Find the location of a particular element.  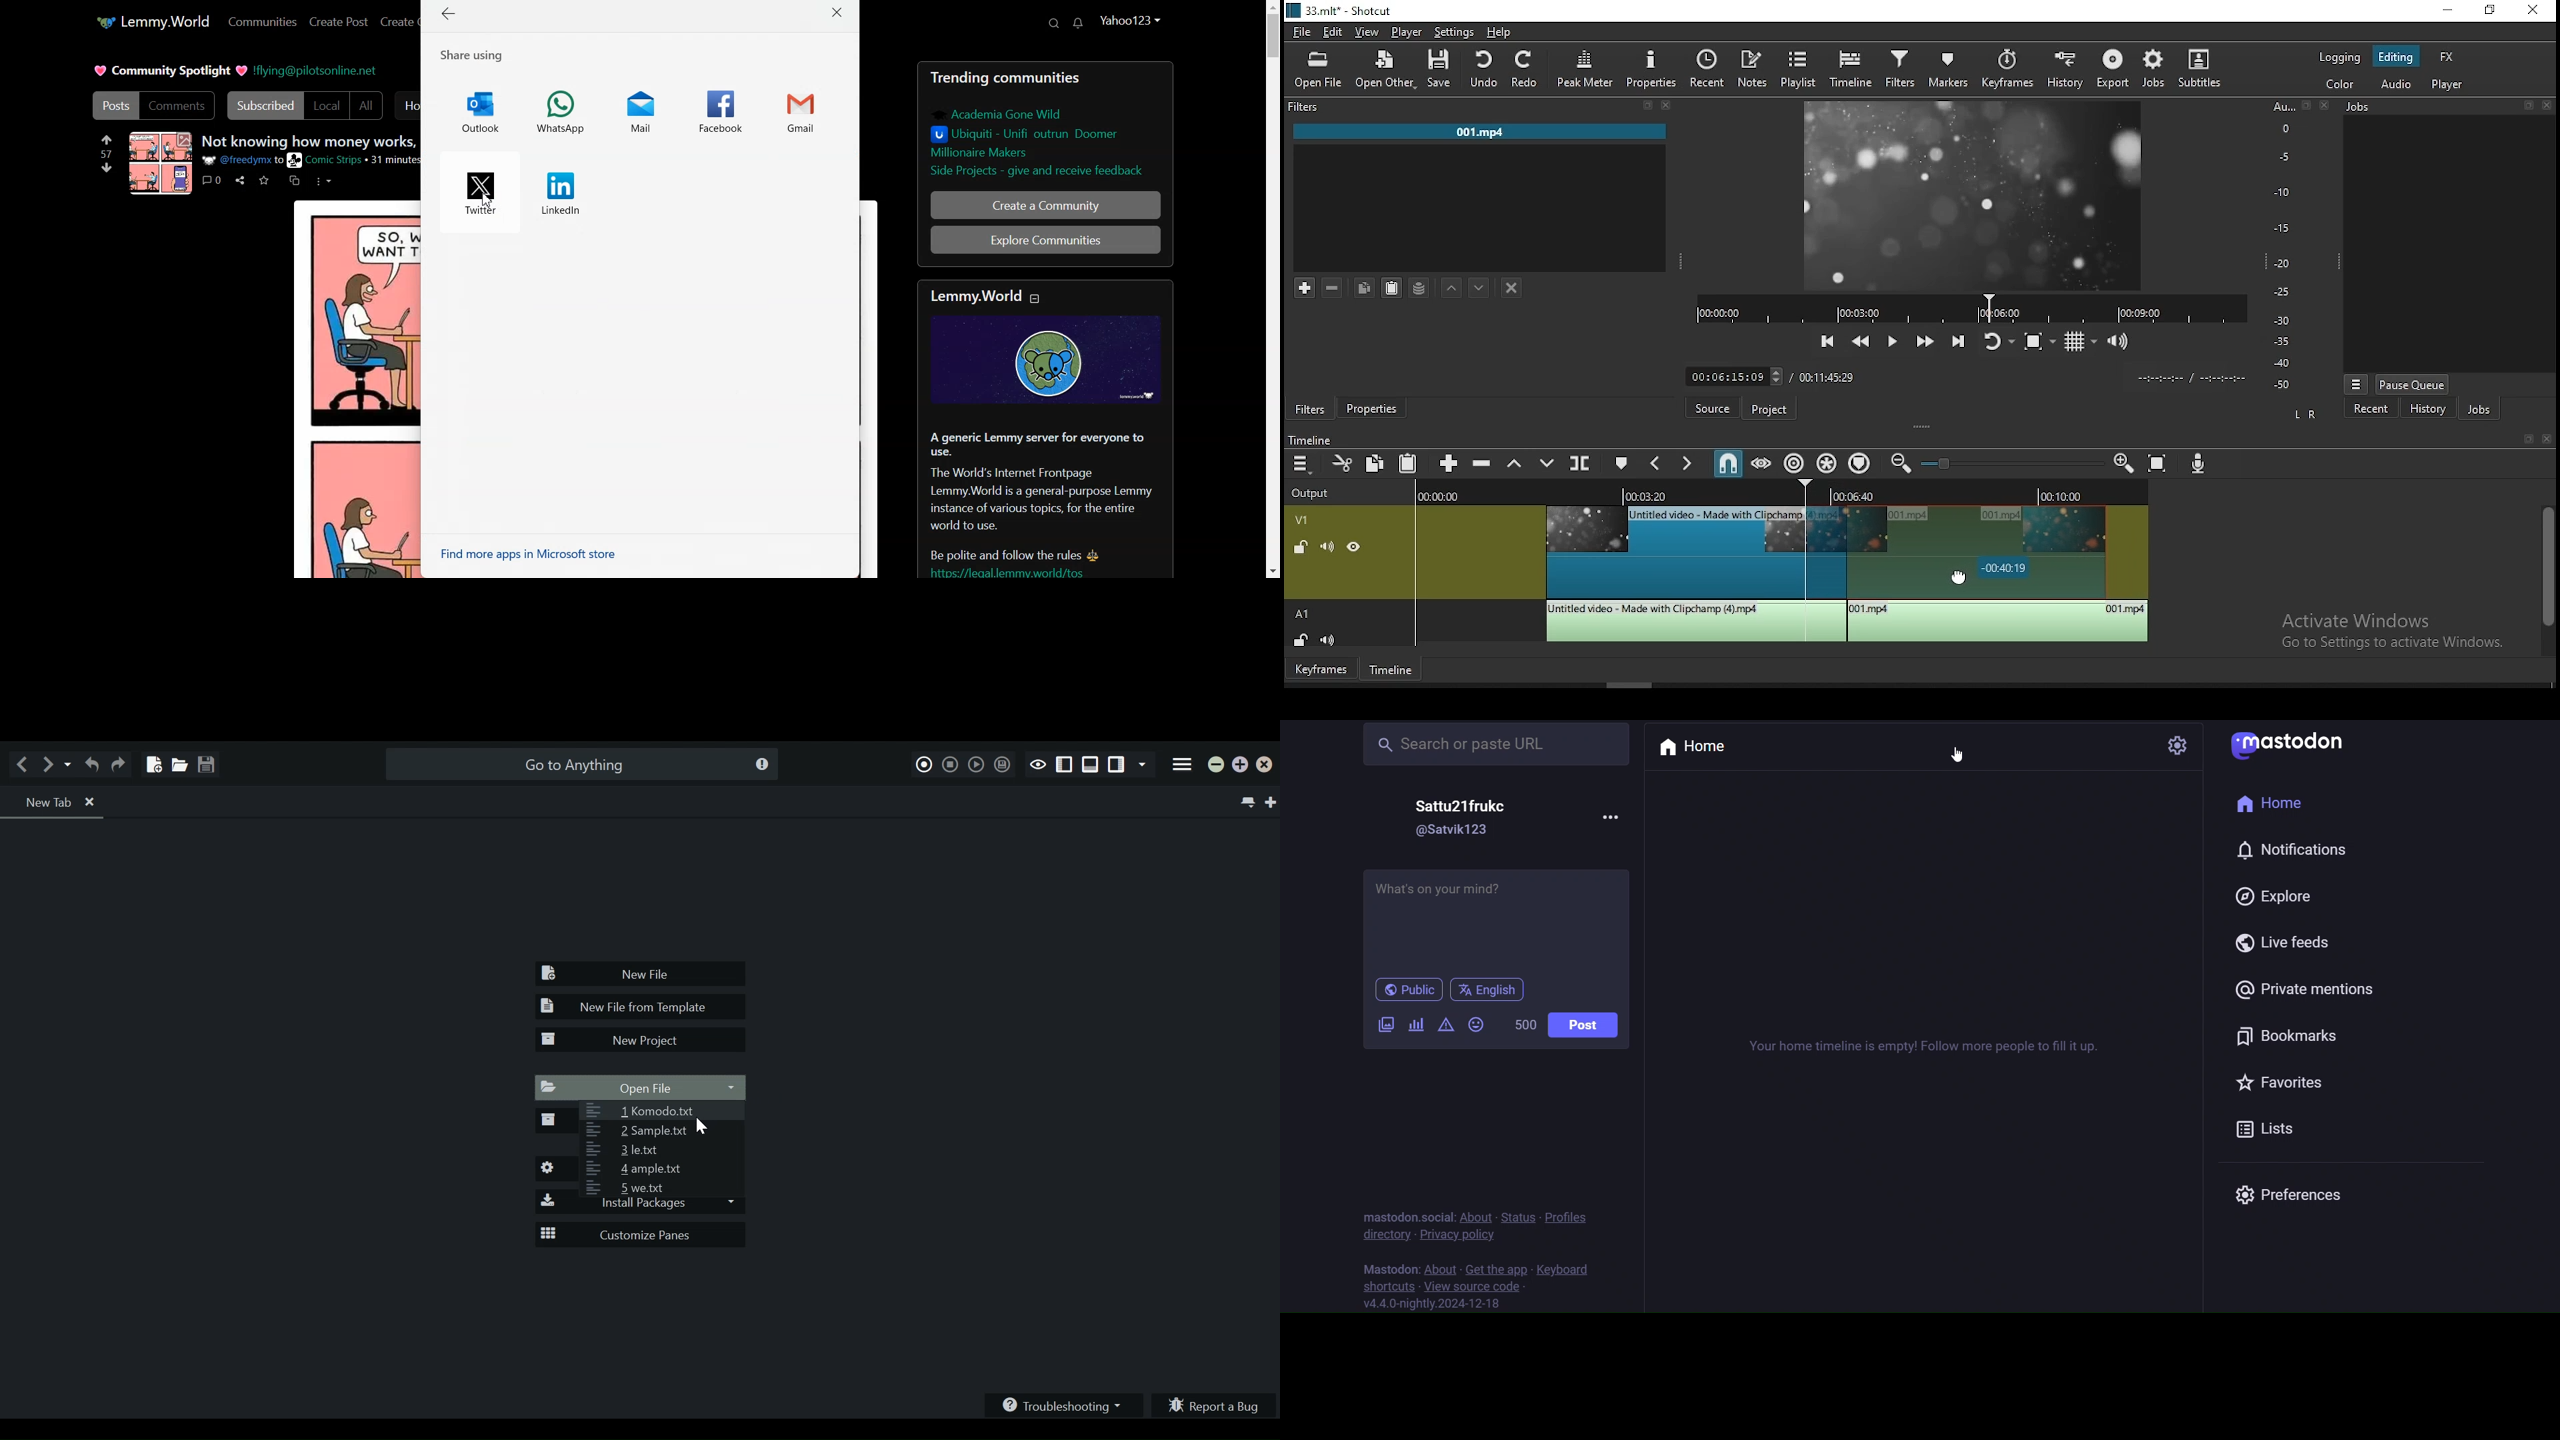

paste is located at coordinates (1407, 462).